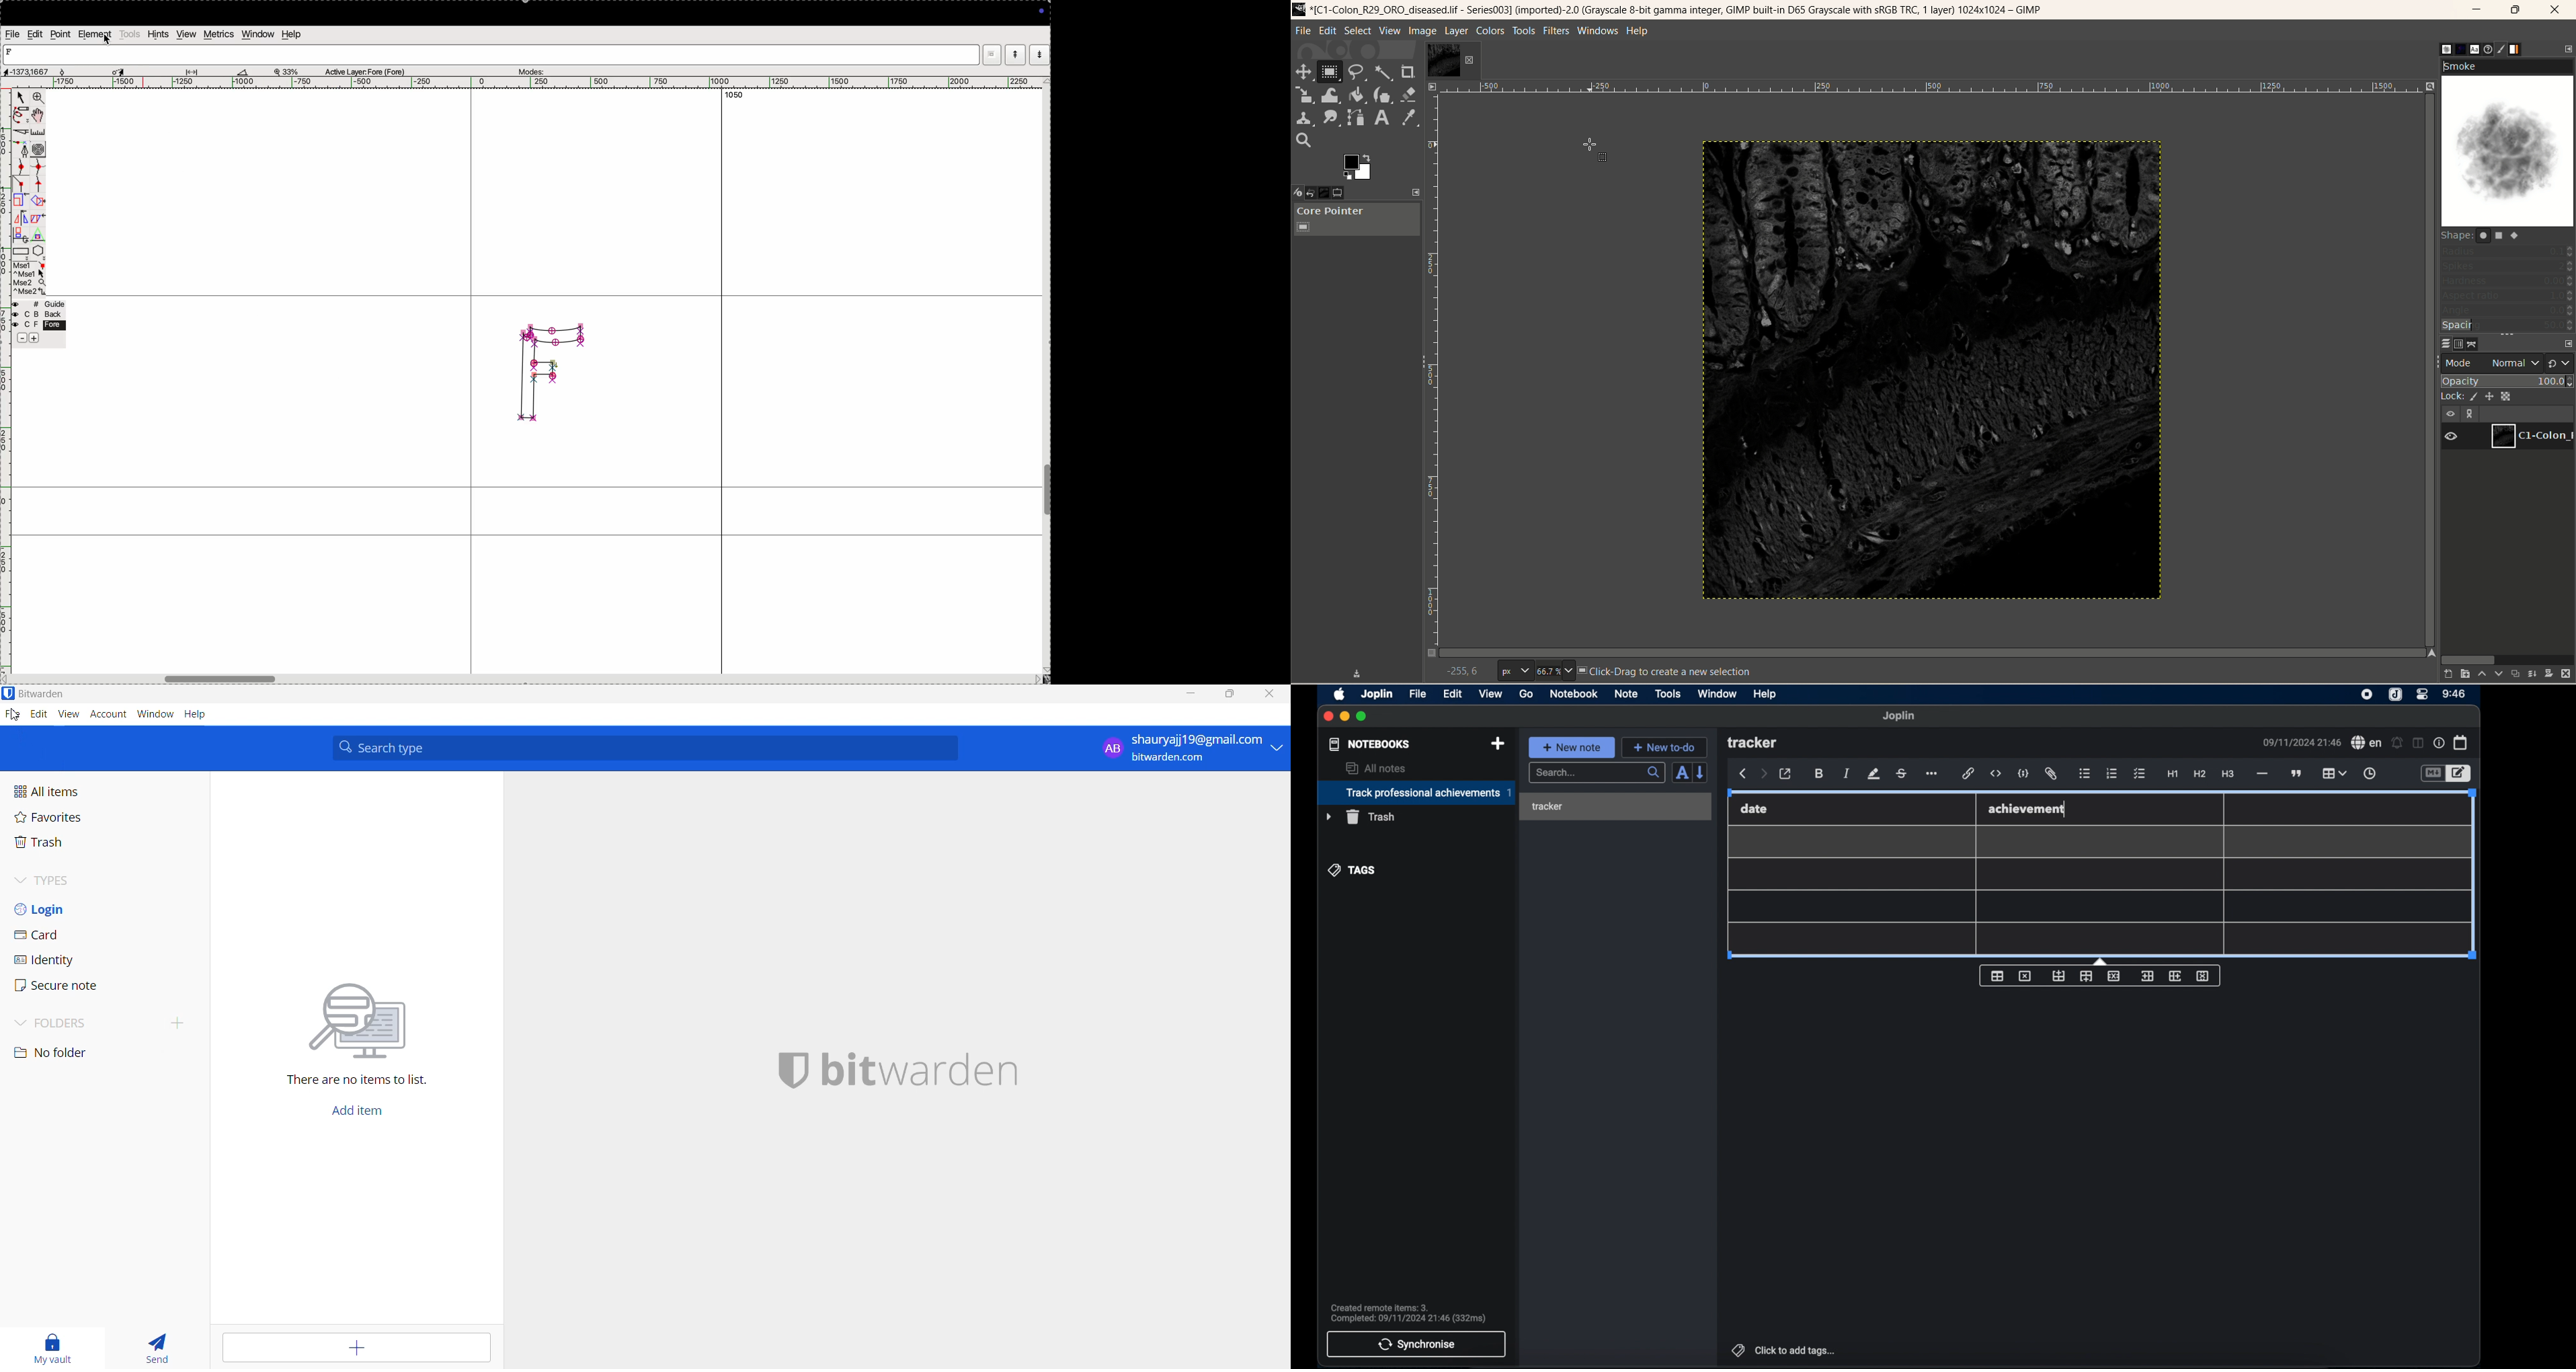  What do you see at coordinates (1716, 693) in the screenshot?
I see `window` at bounding box center [1716, 693].